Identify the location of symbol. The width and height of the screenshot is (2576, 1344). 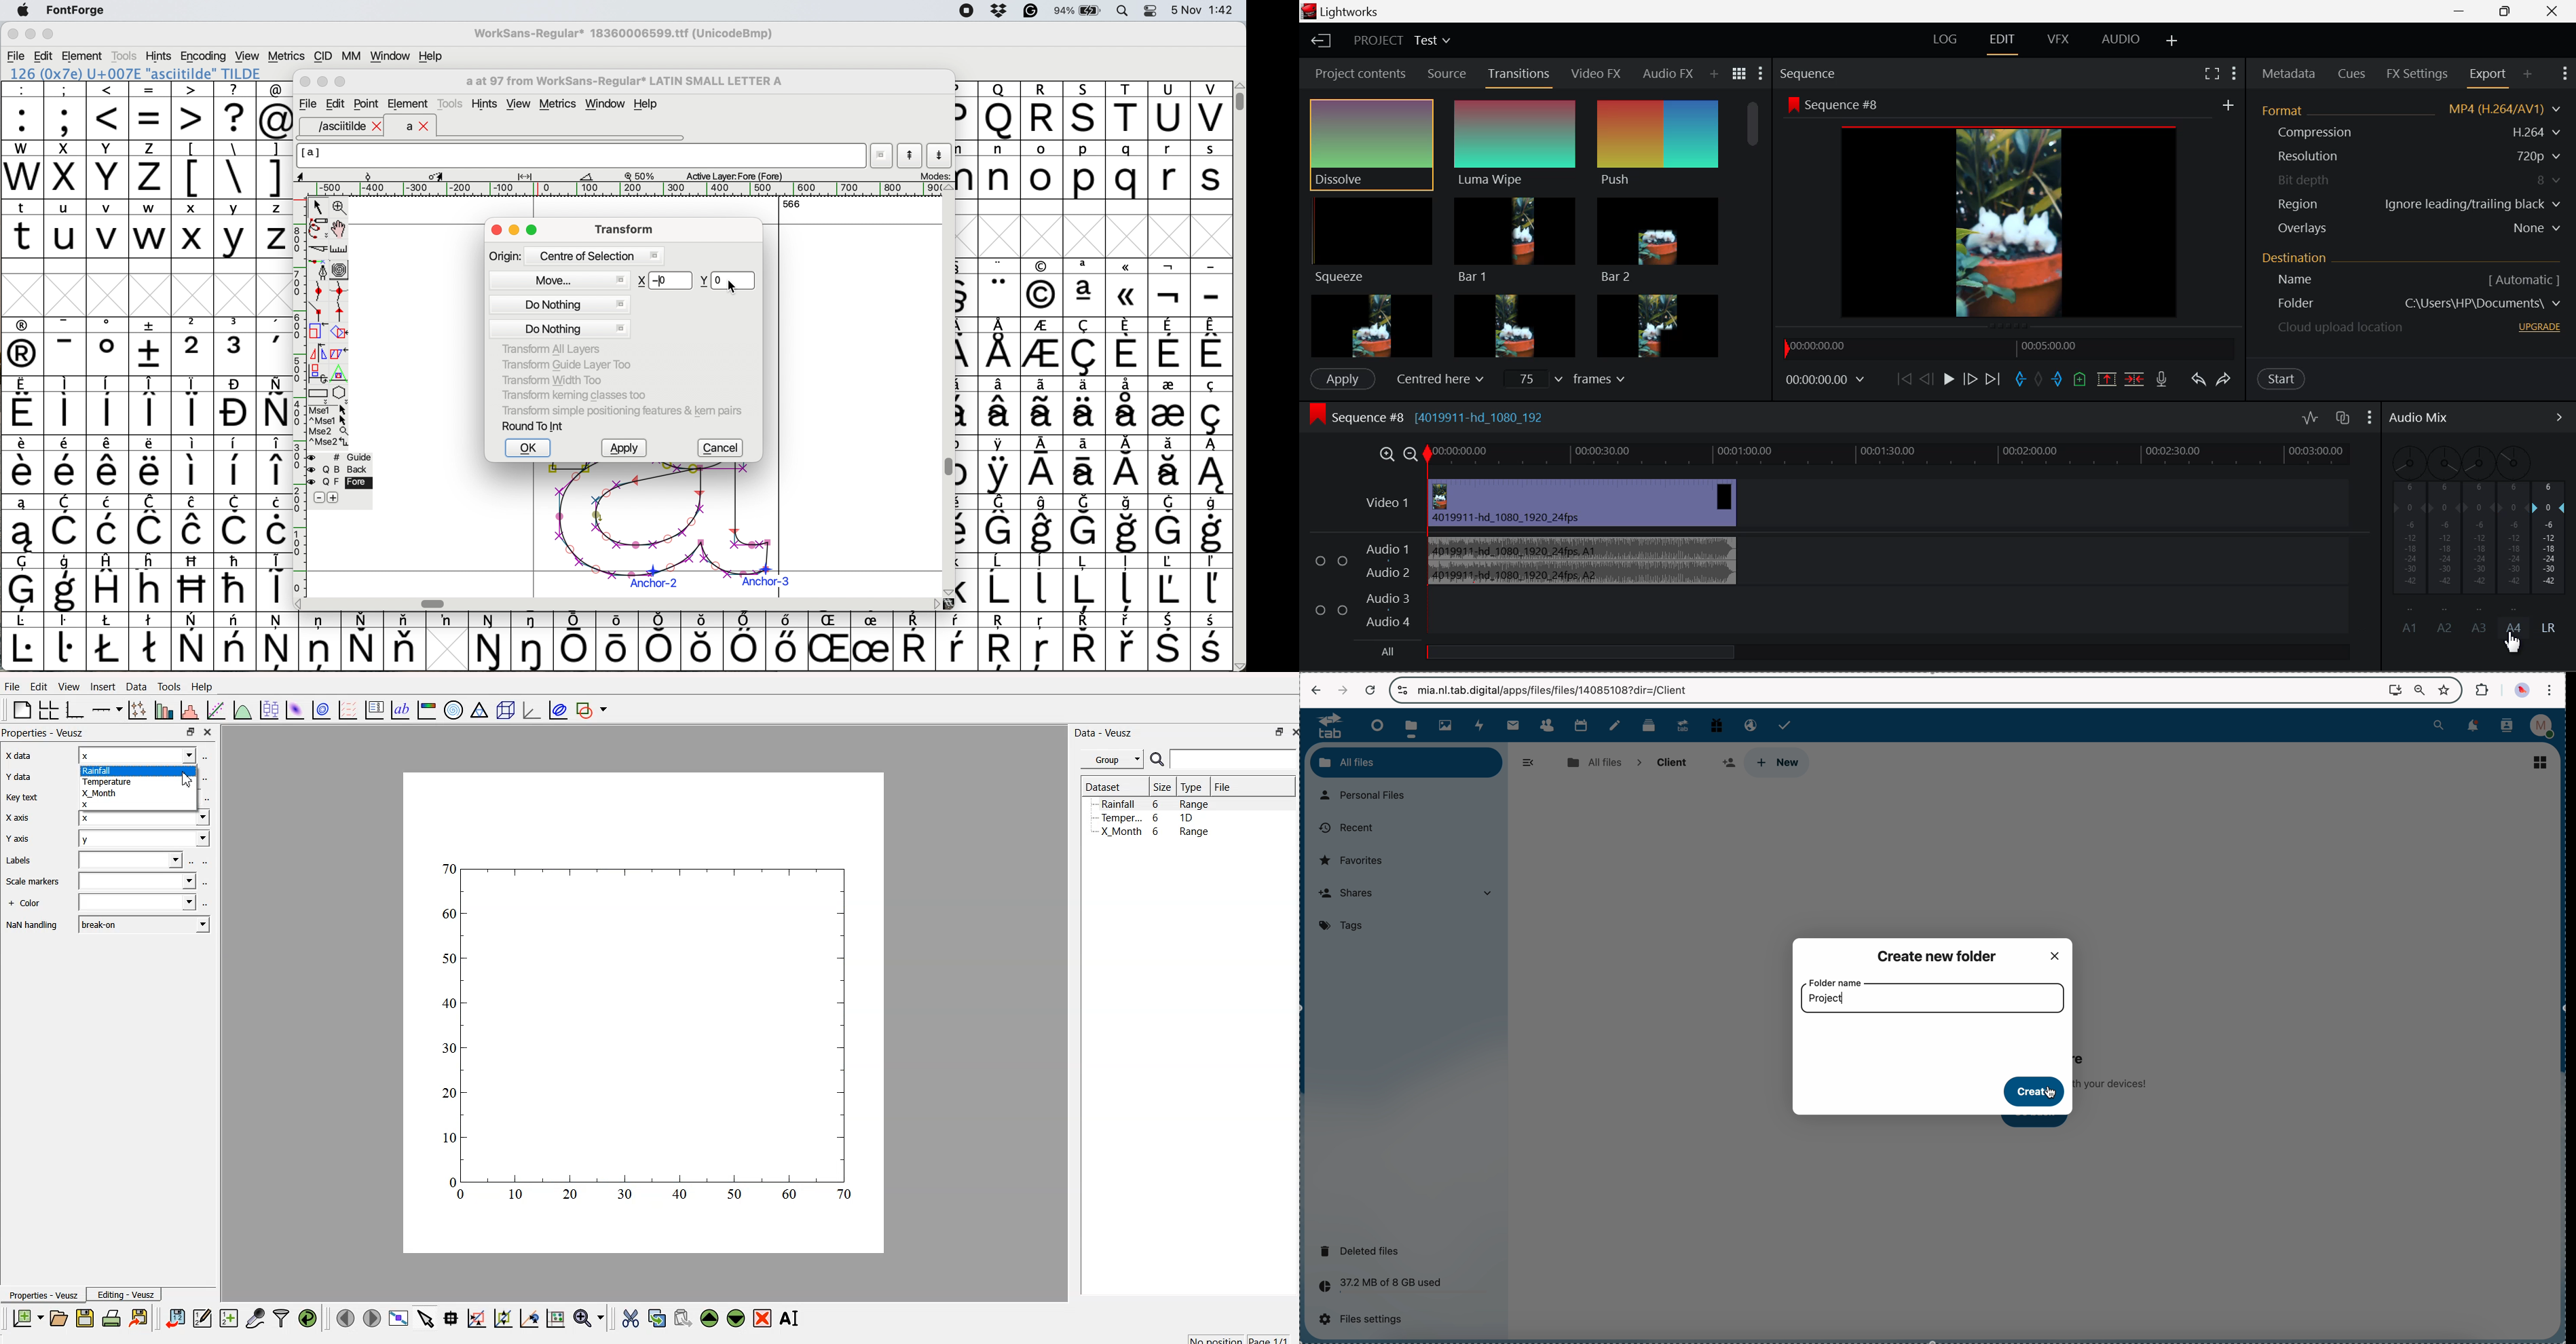
(447, 620).